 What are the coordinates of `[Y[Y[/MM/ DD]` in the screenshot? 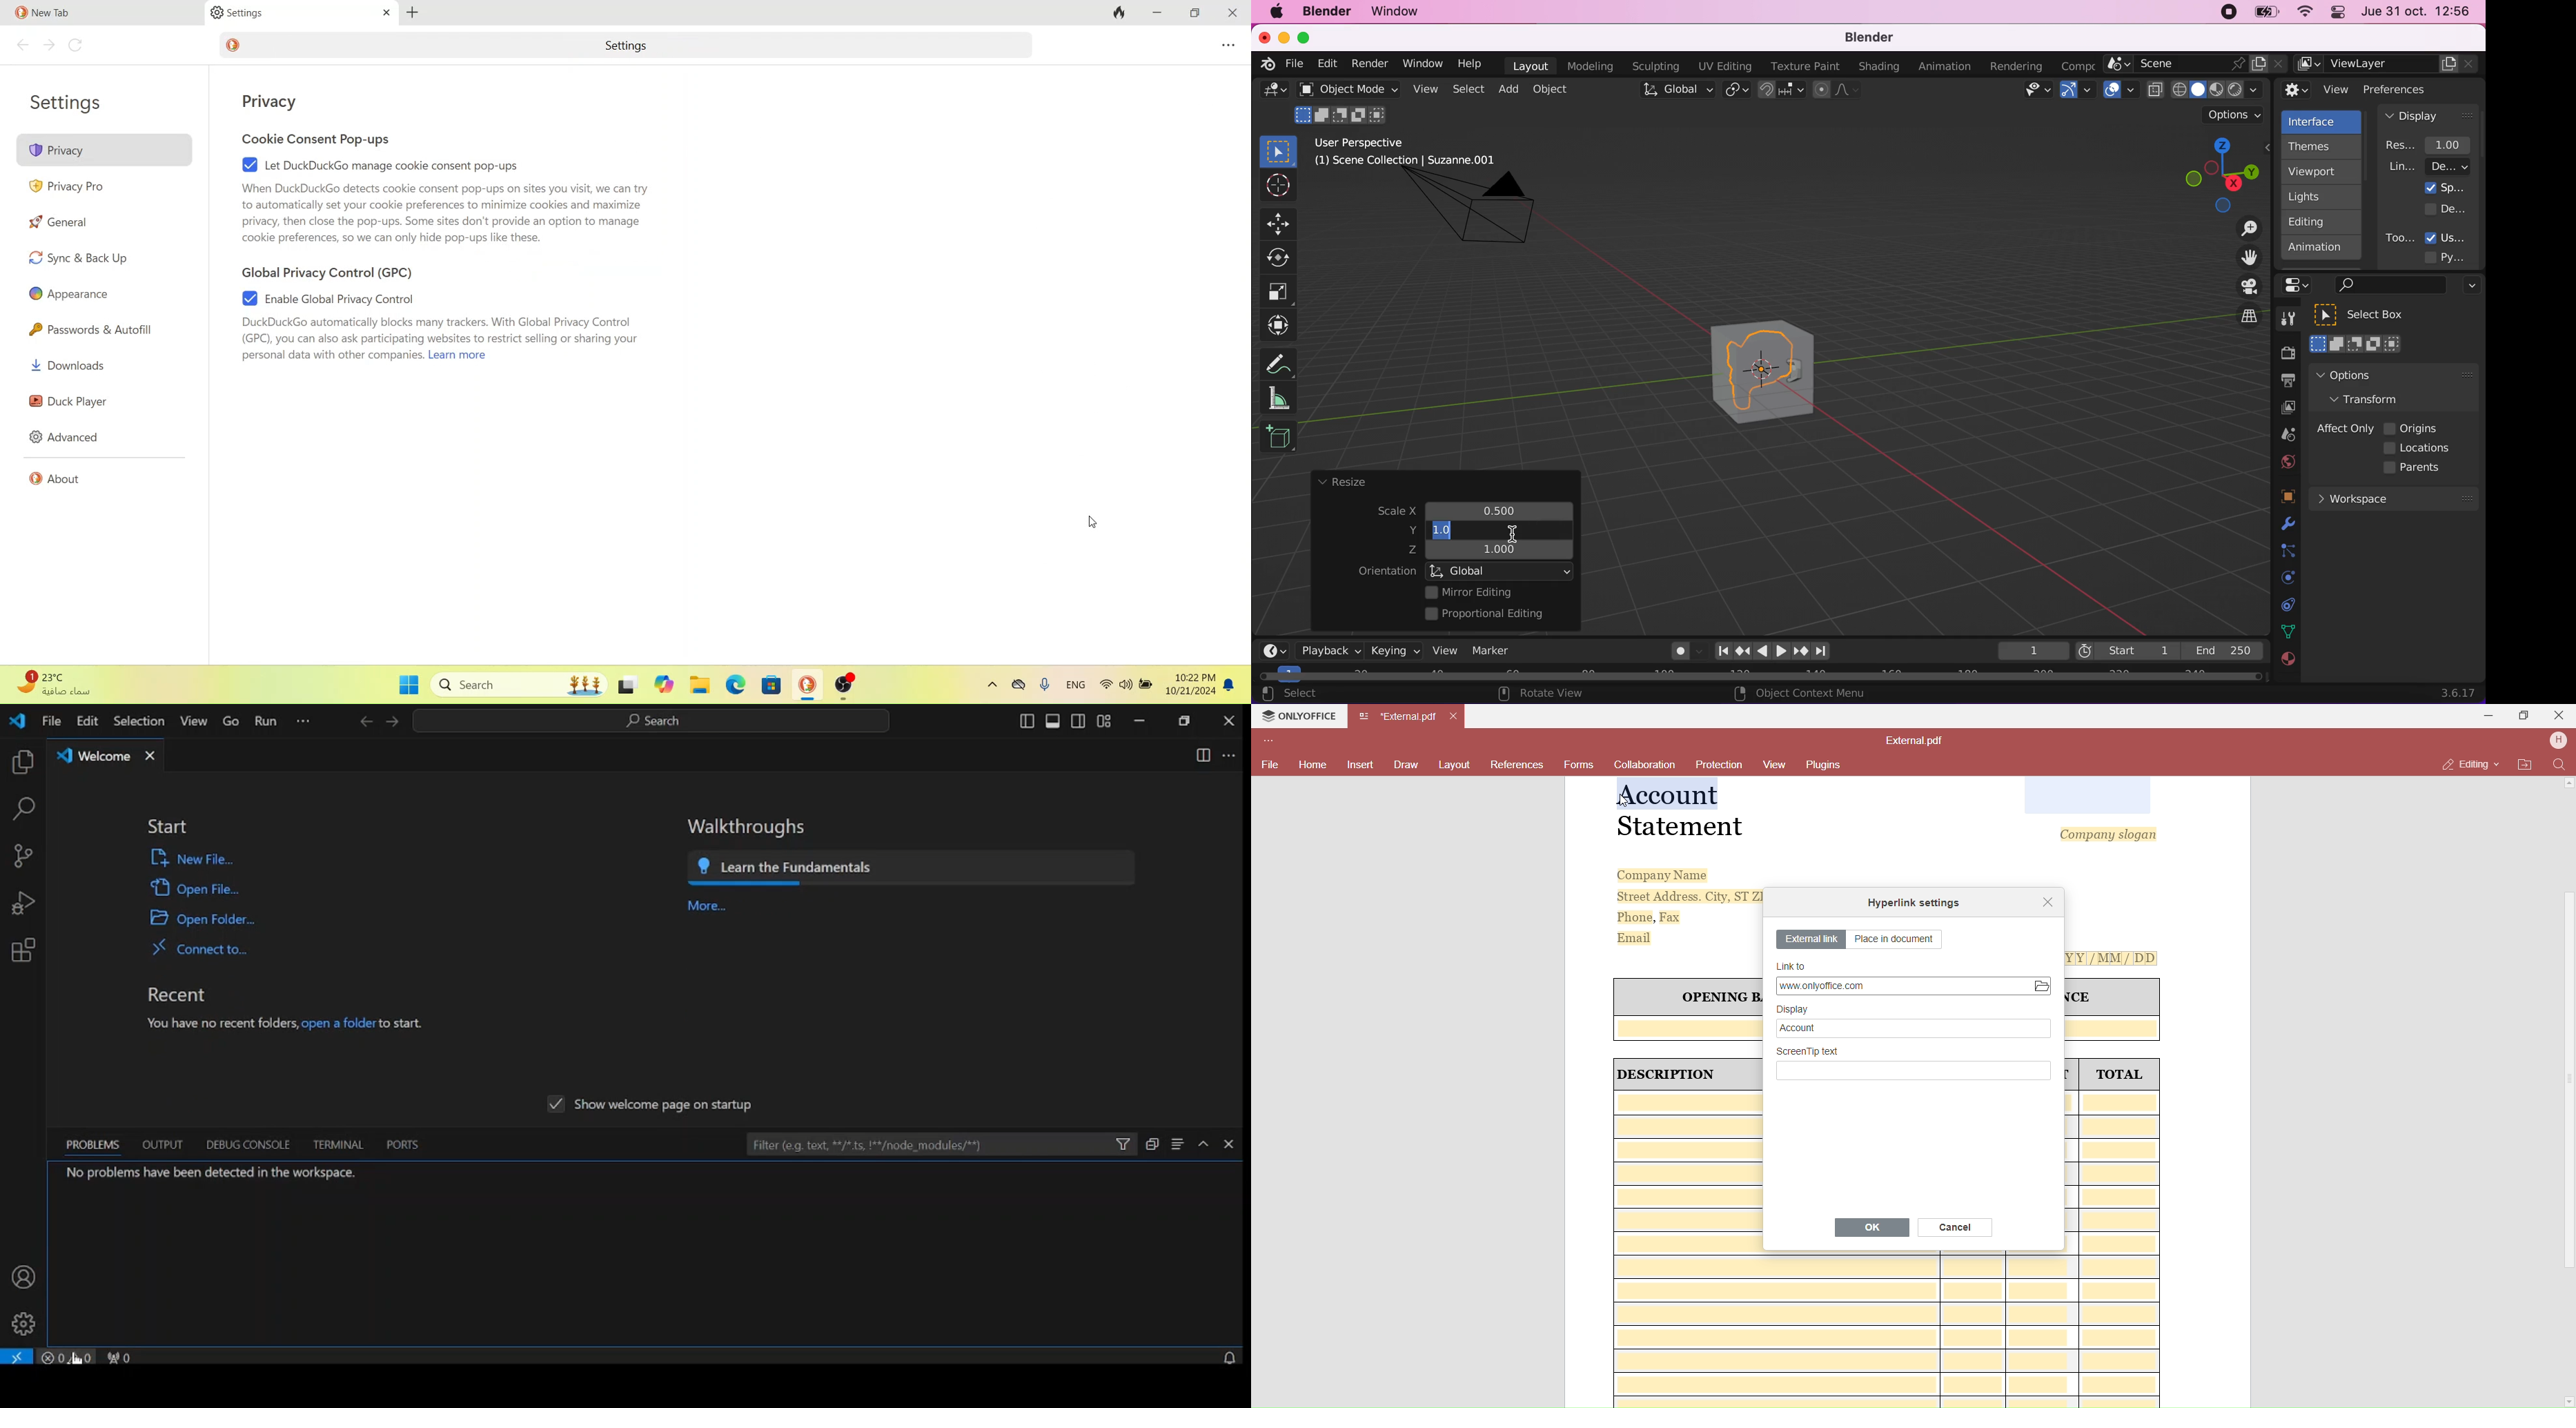 It's located at (2115, 959).